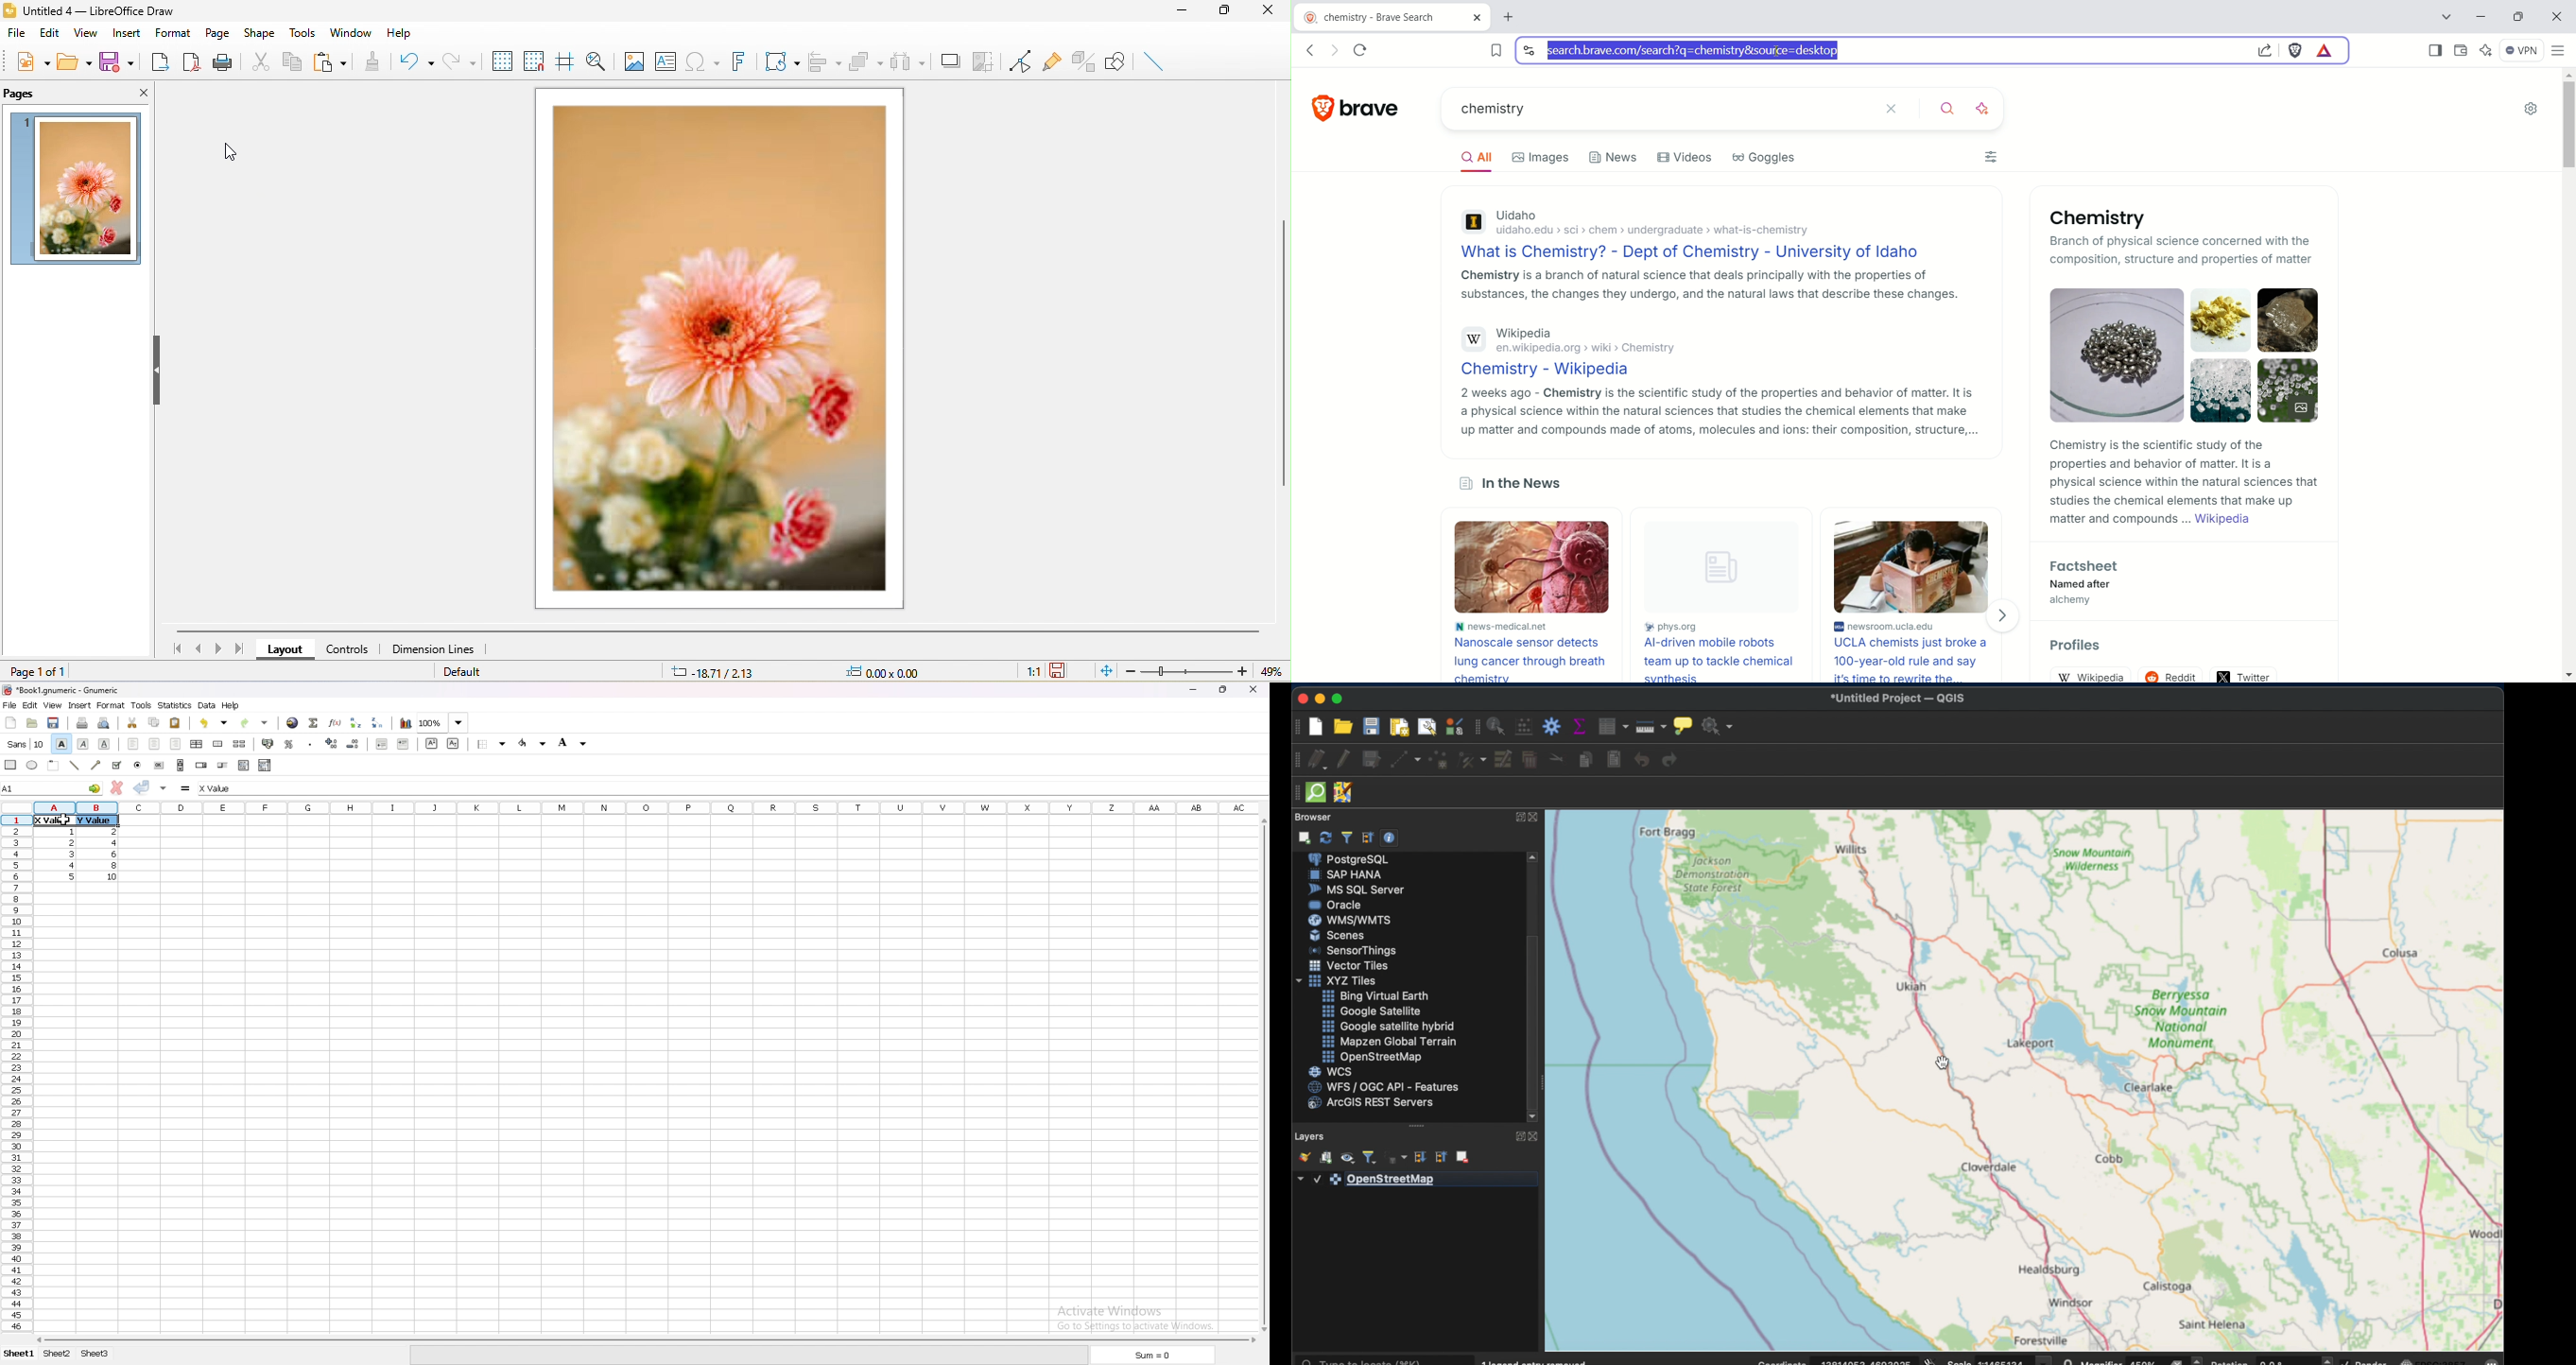 This screenshot has height=1372, width=2576. Describe the element at coordinates (1193, 690) in the screenshot. I see `minimize` at that location.